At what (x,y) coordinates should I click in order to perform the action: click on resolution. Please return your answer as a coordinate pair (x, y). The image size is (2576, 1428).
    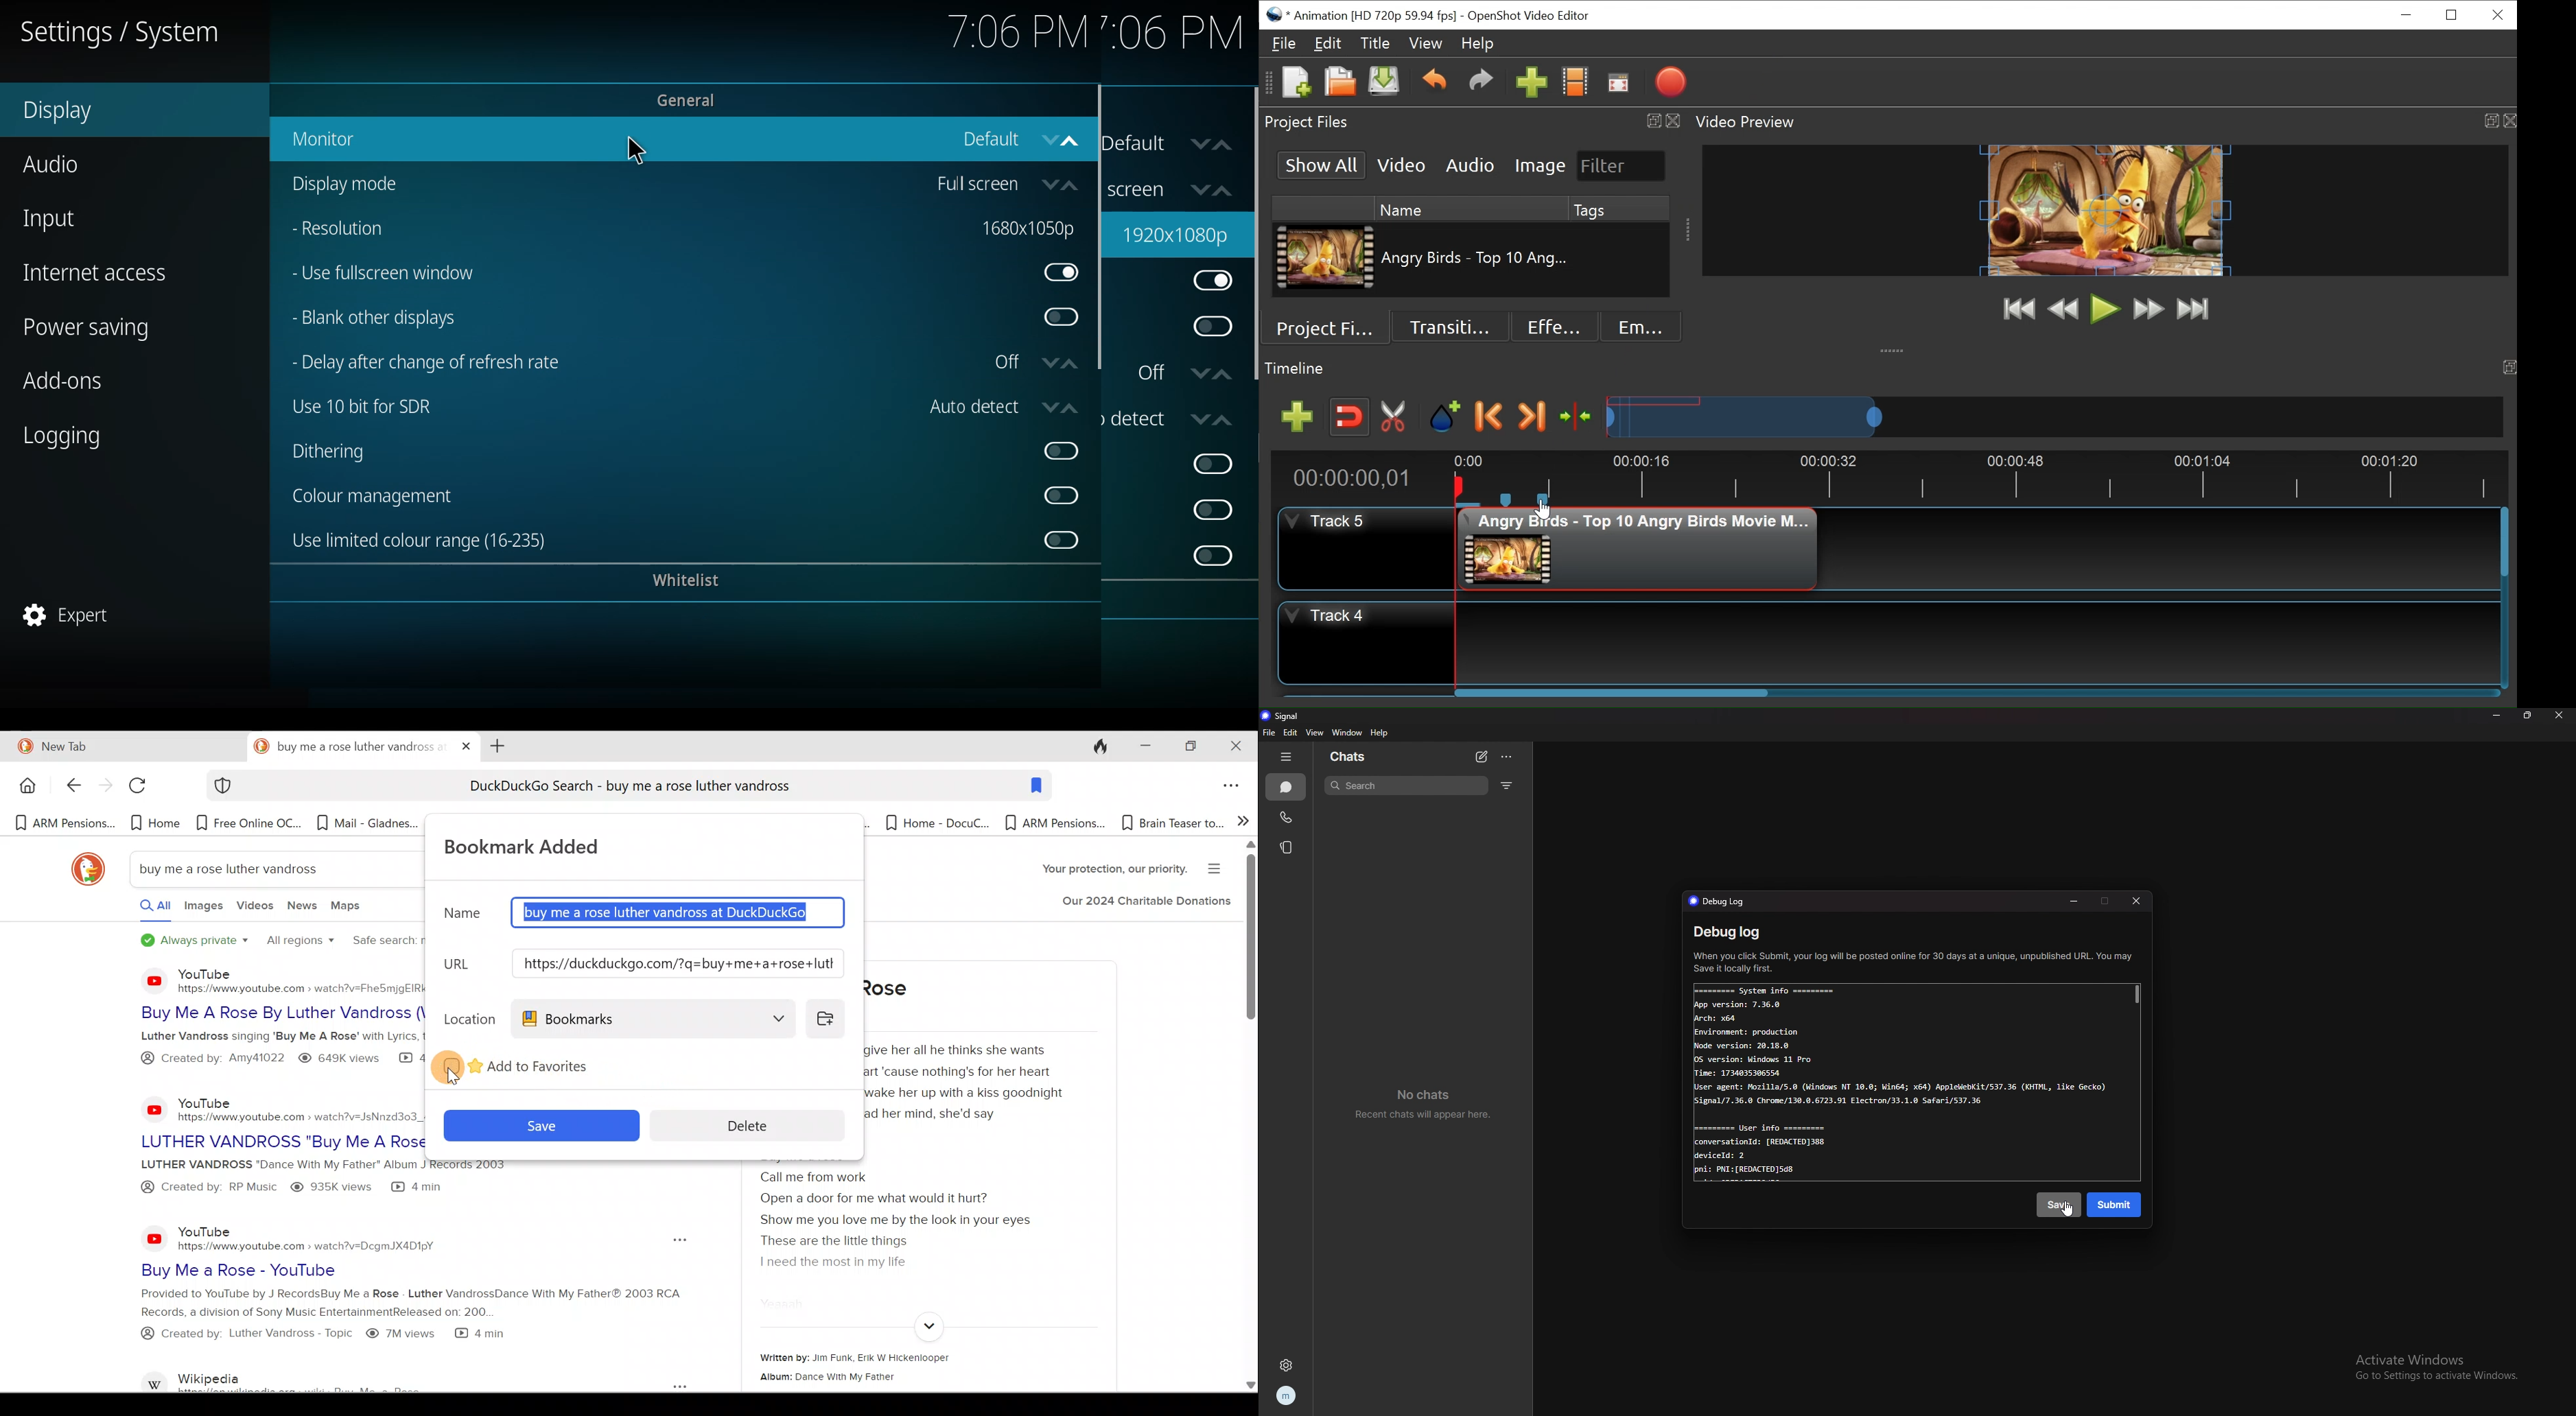
    Looking at the image, I should click on (351, 229).